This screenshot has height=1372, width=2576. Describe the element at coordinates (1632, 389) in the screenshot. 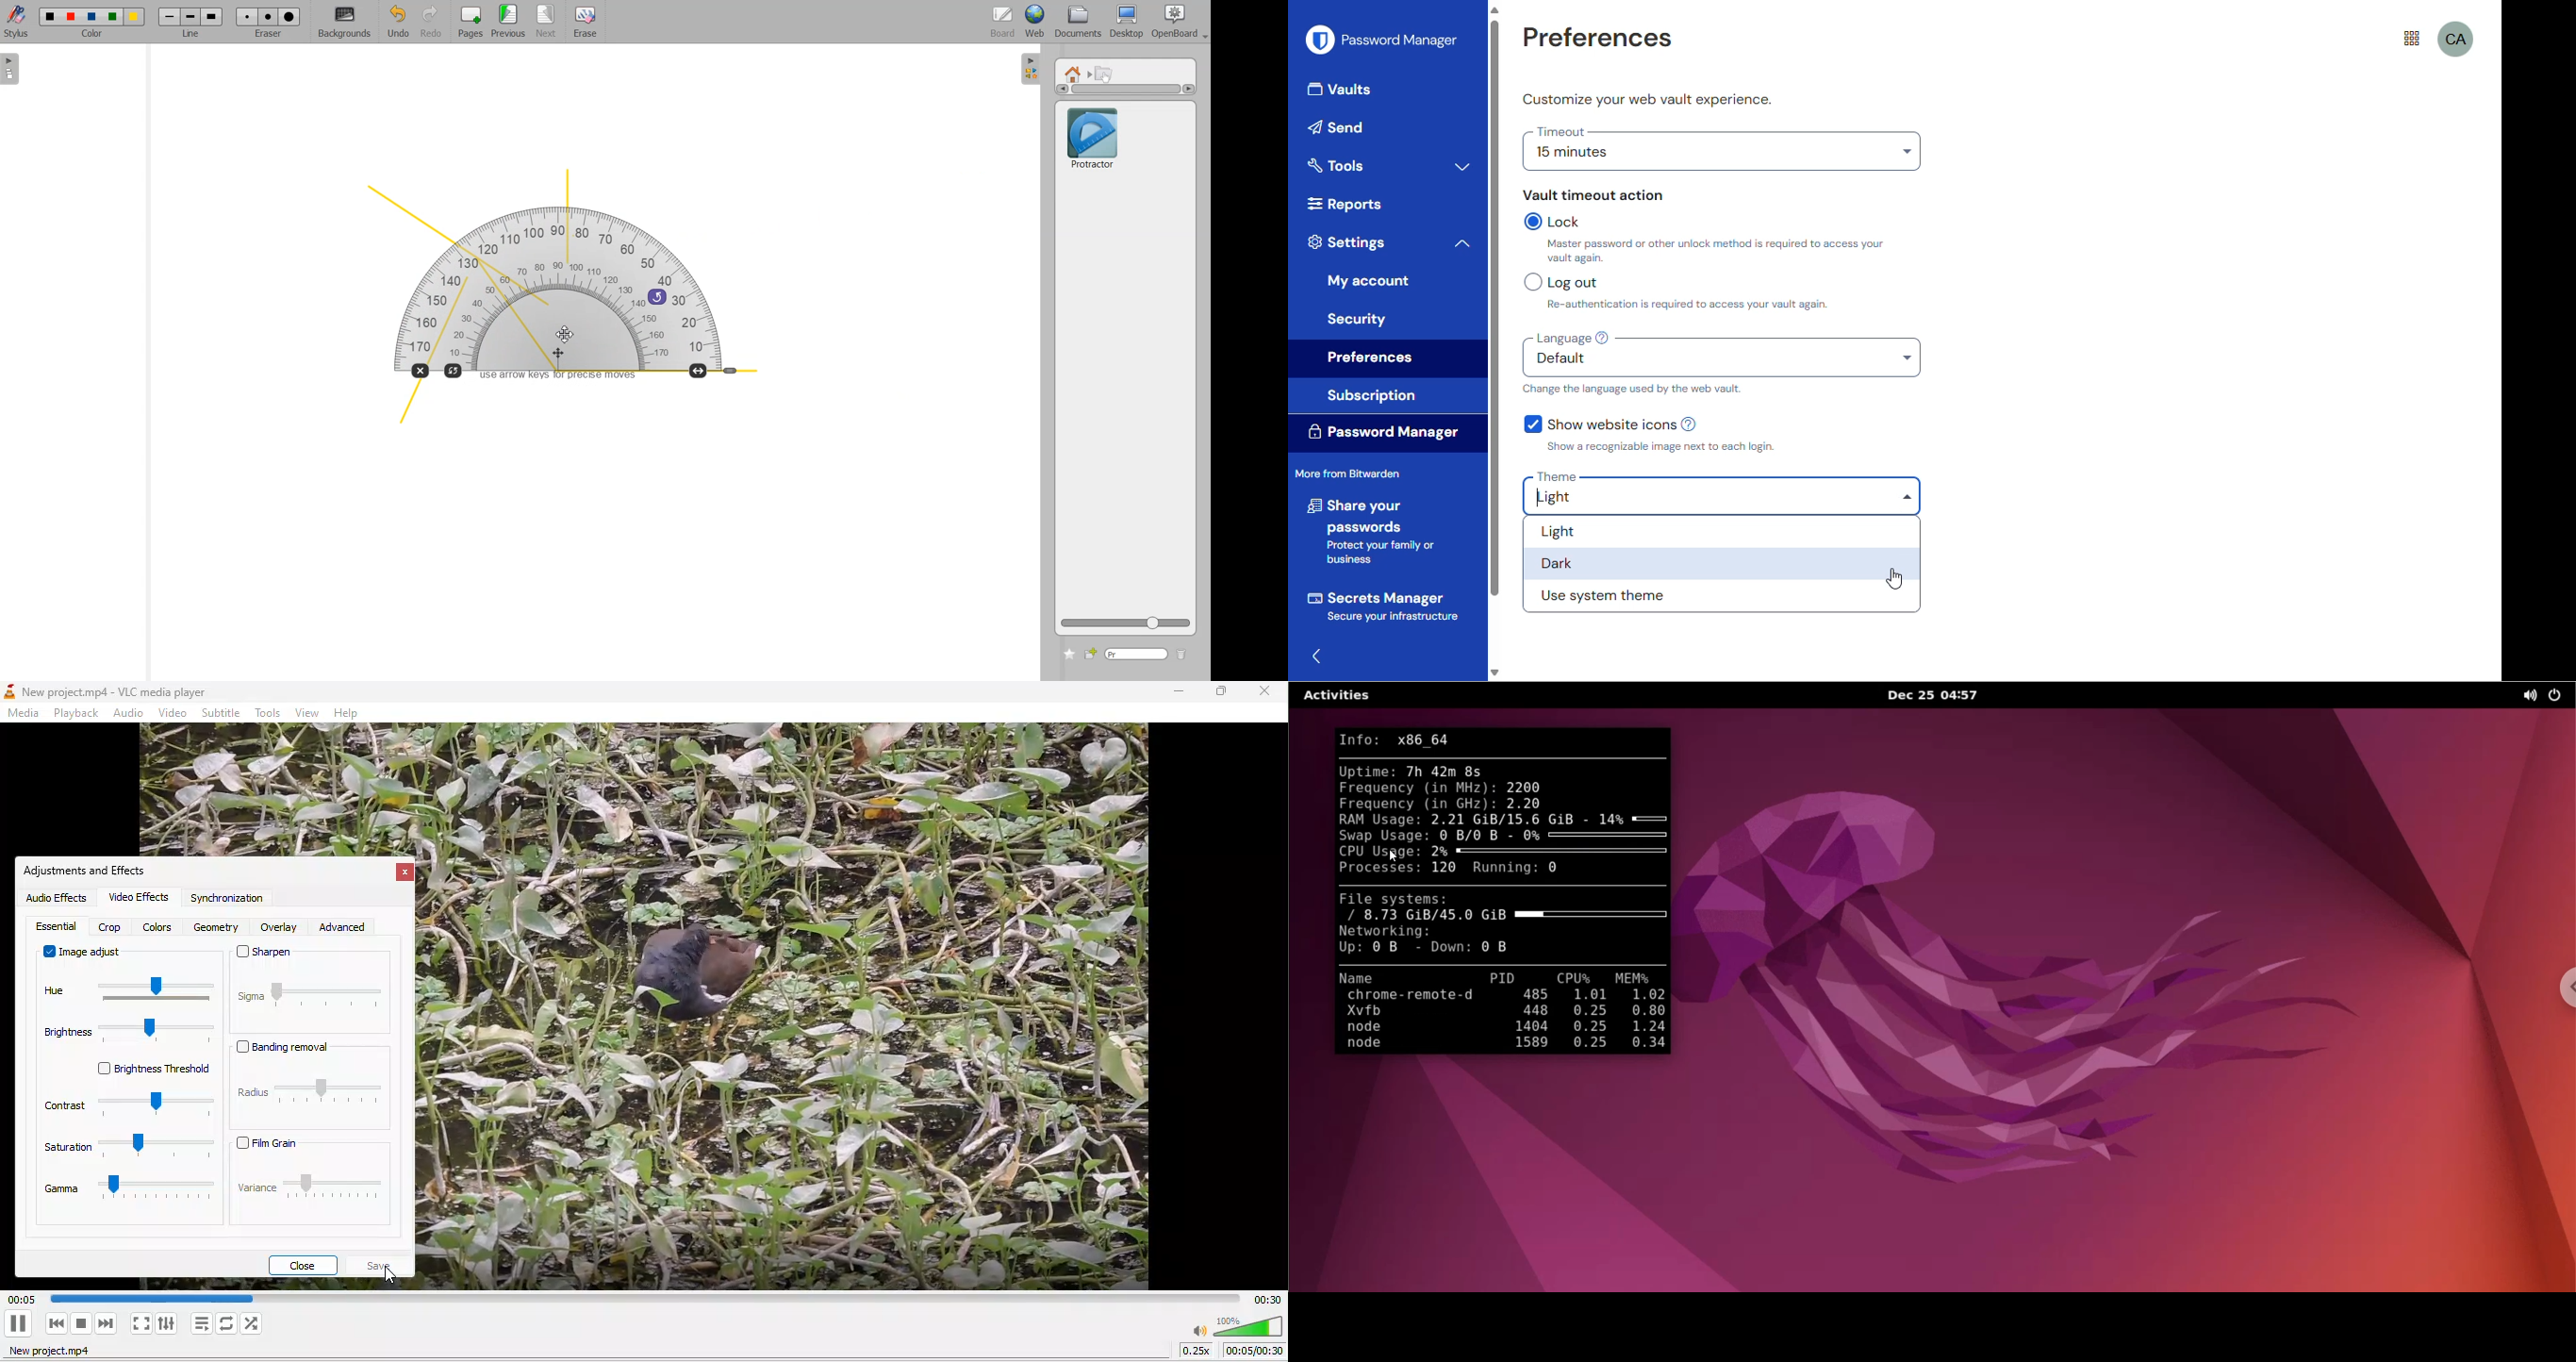

I see `change the language used by the web vault` at that location.